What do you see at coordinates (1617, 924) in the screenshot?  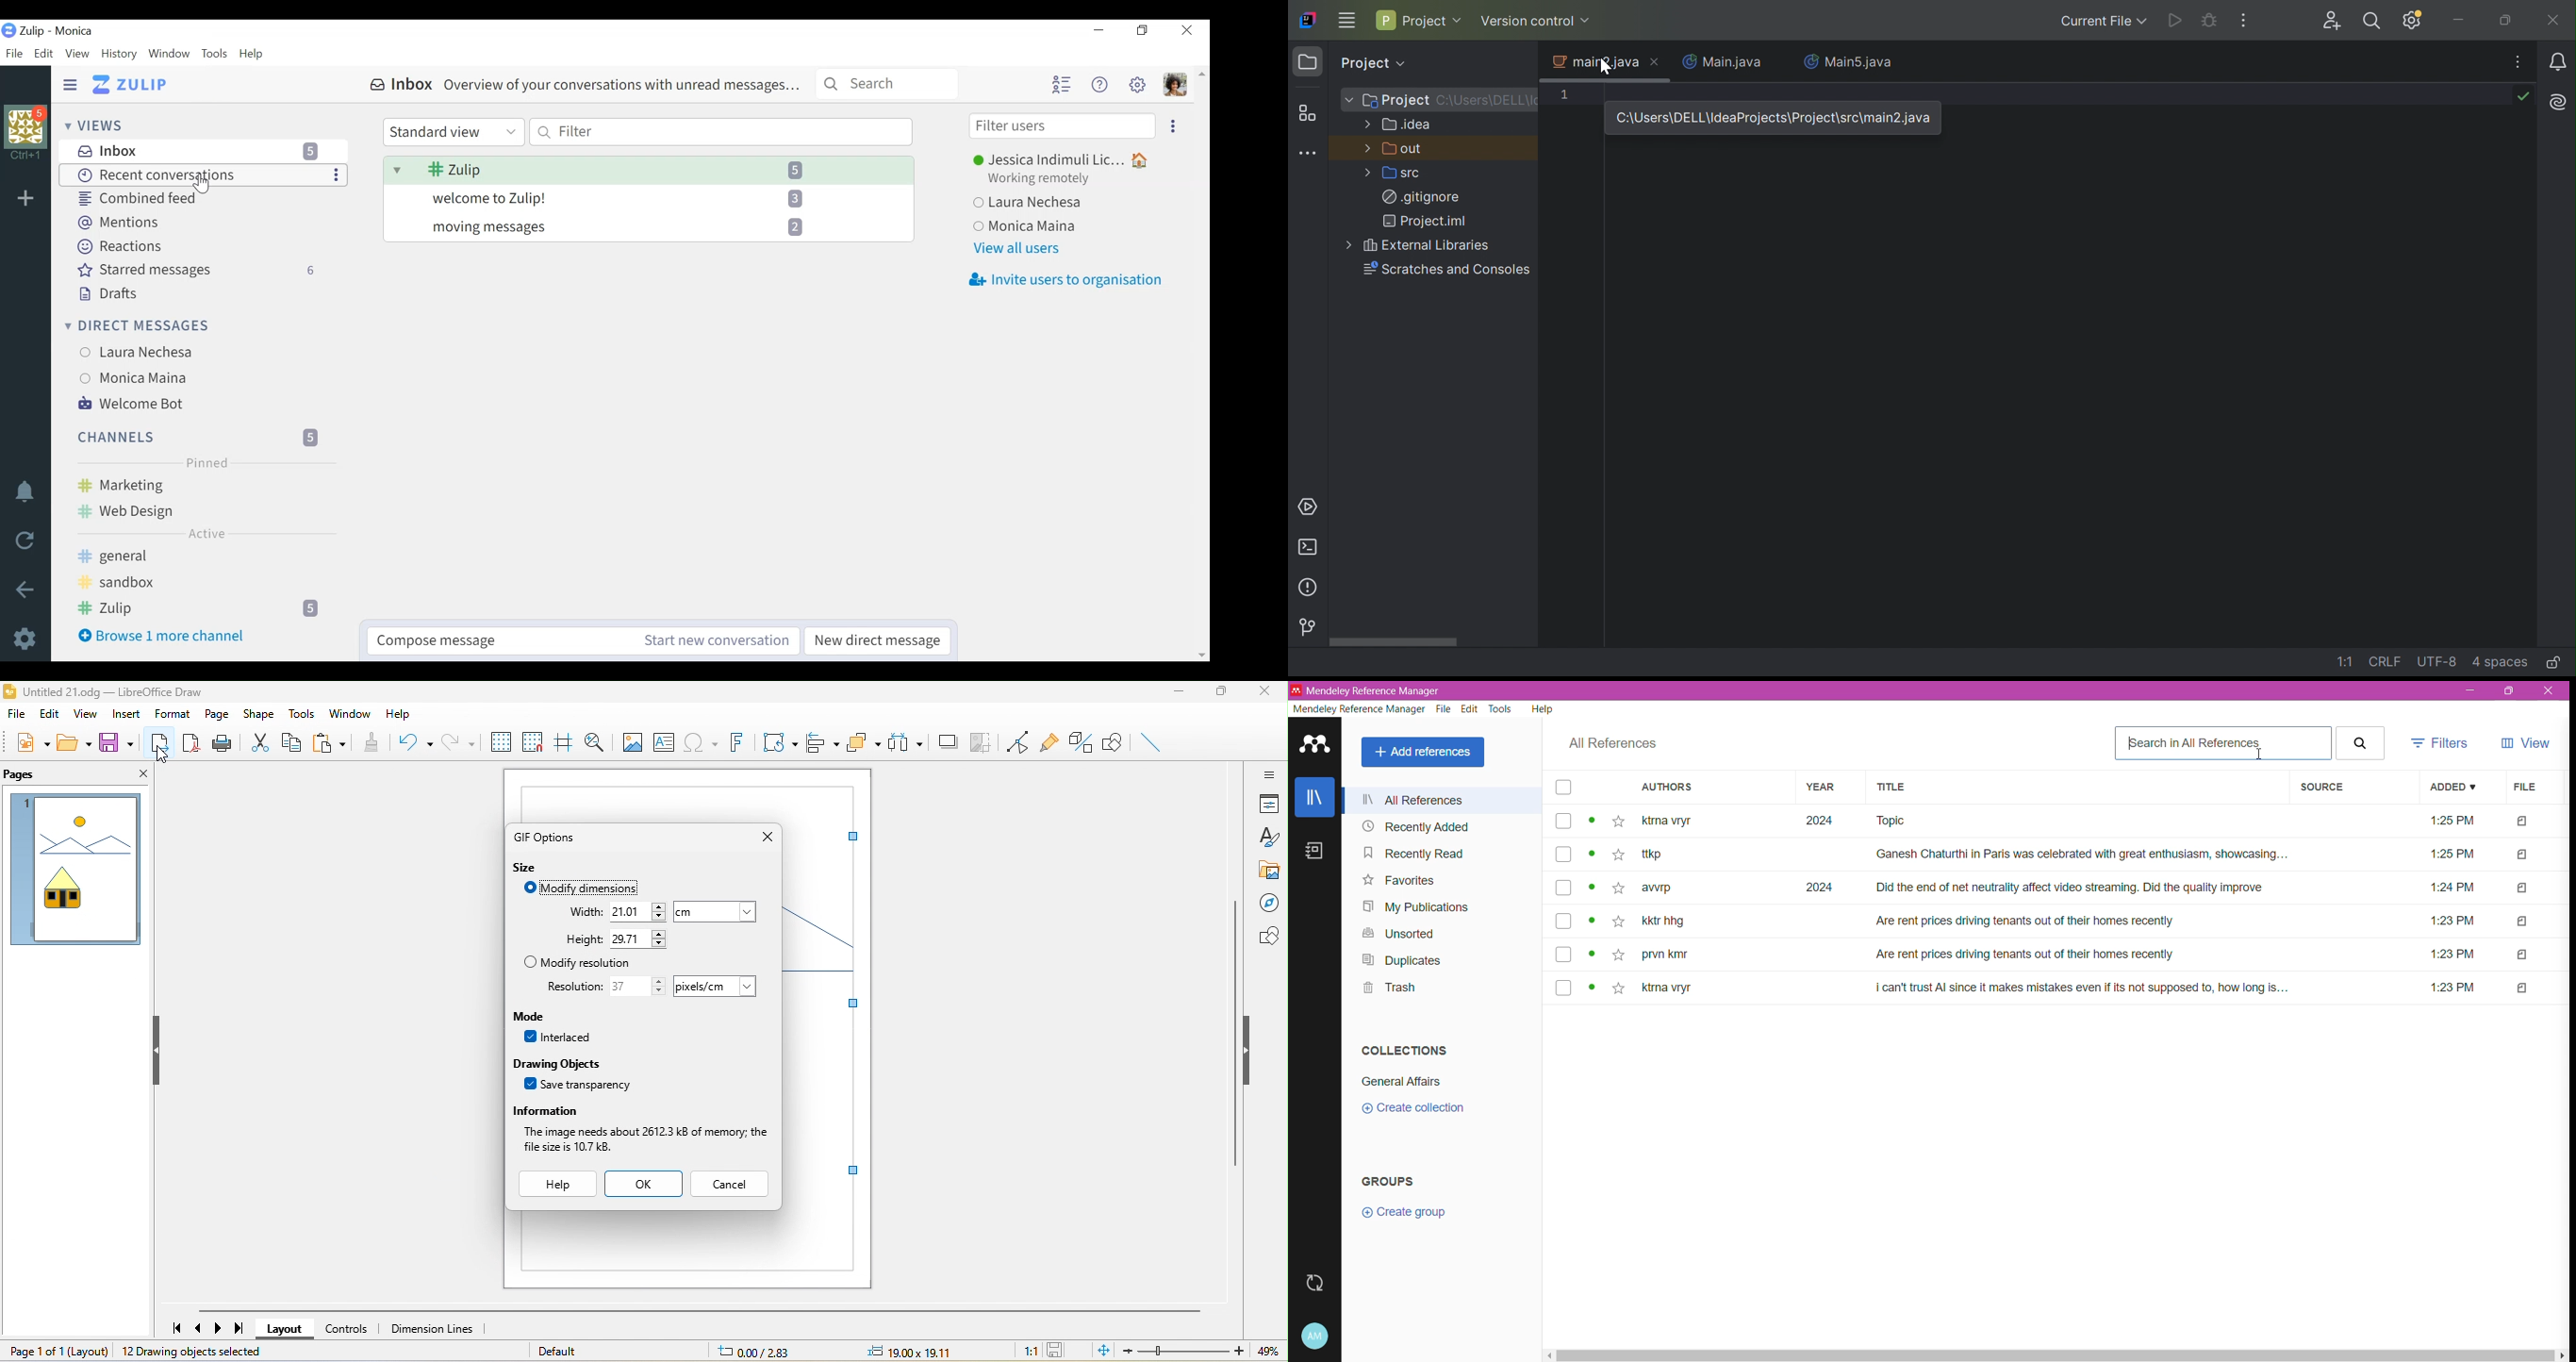 I see `click here to add to favourites` at bounding box center [1617, 924].